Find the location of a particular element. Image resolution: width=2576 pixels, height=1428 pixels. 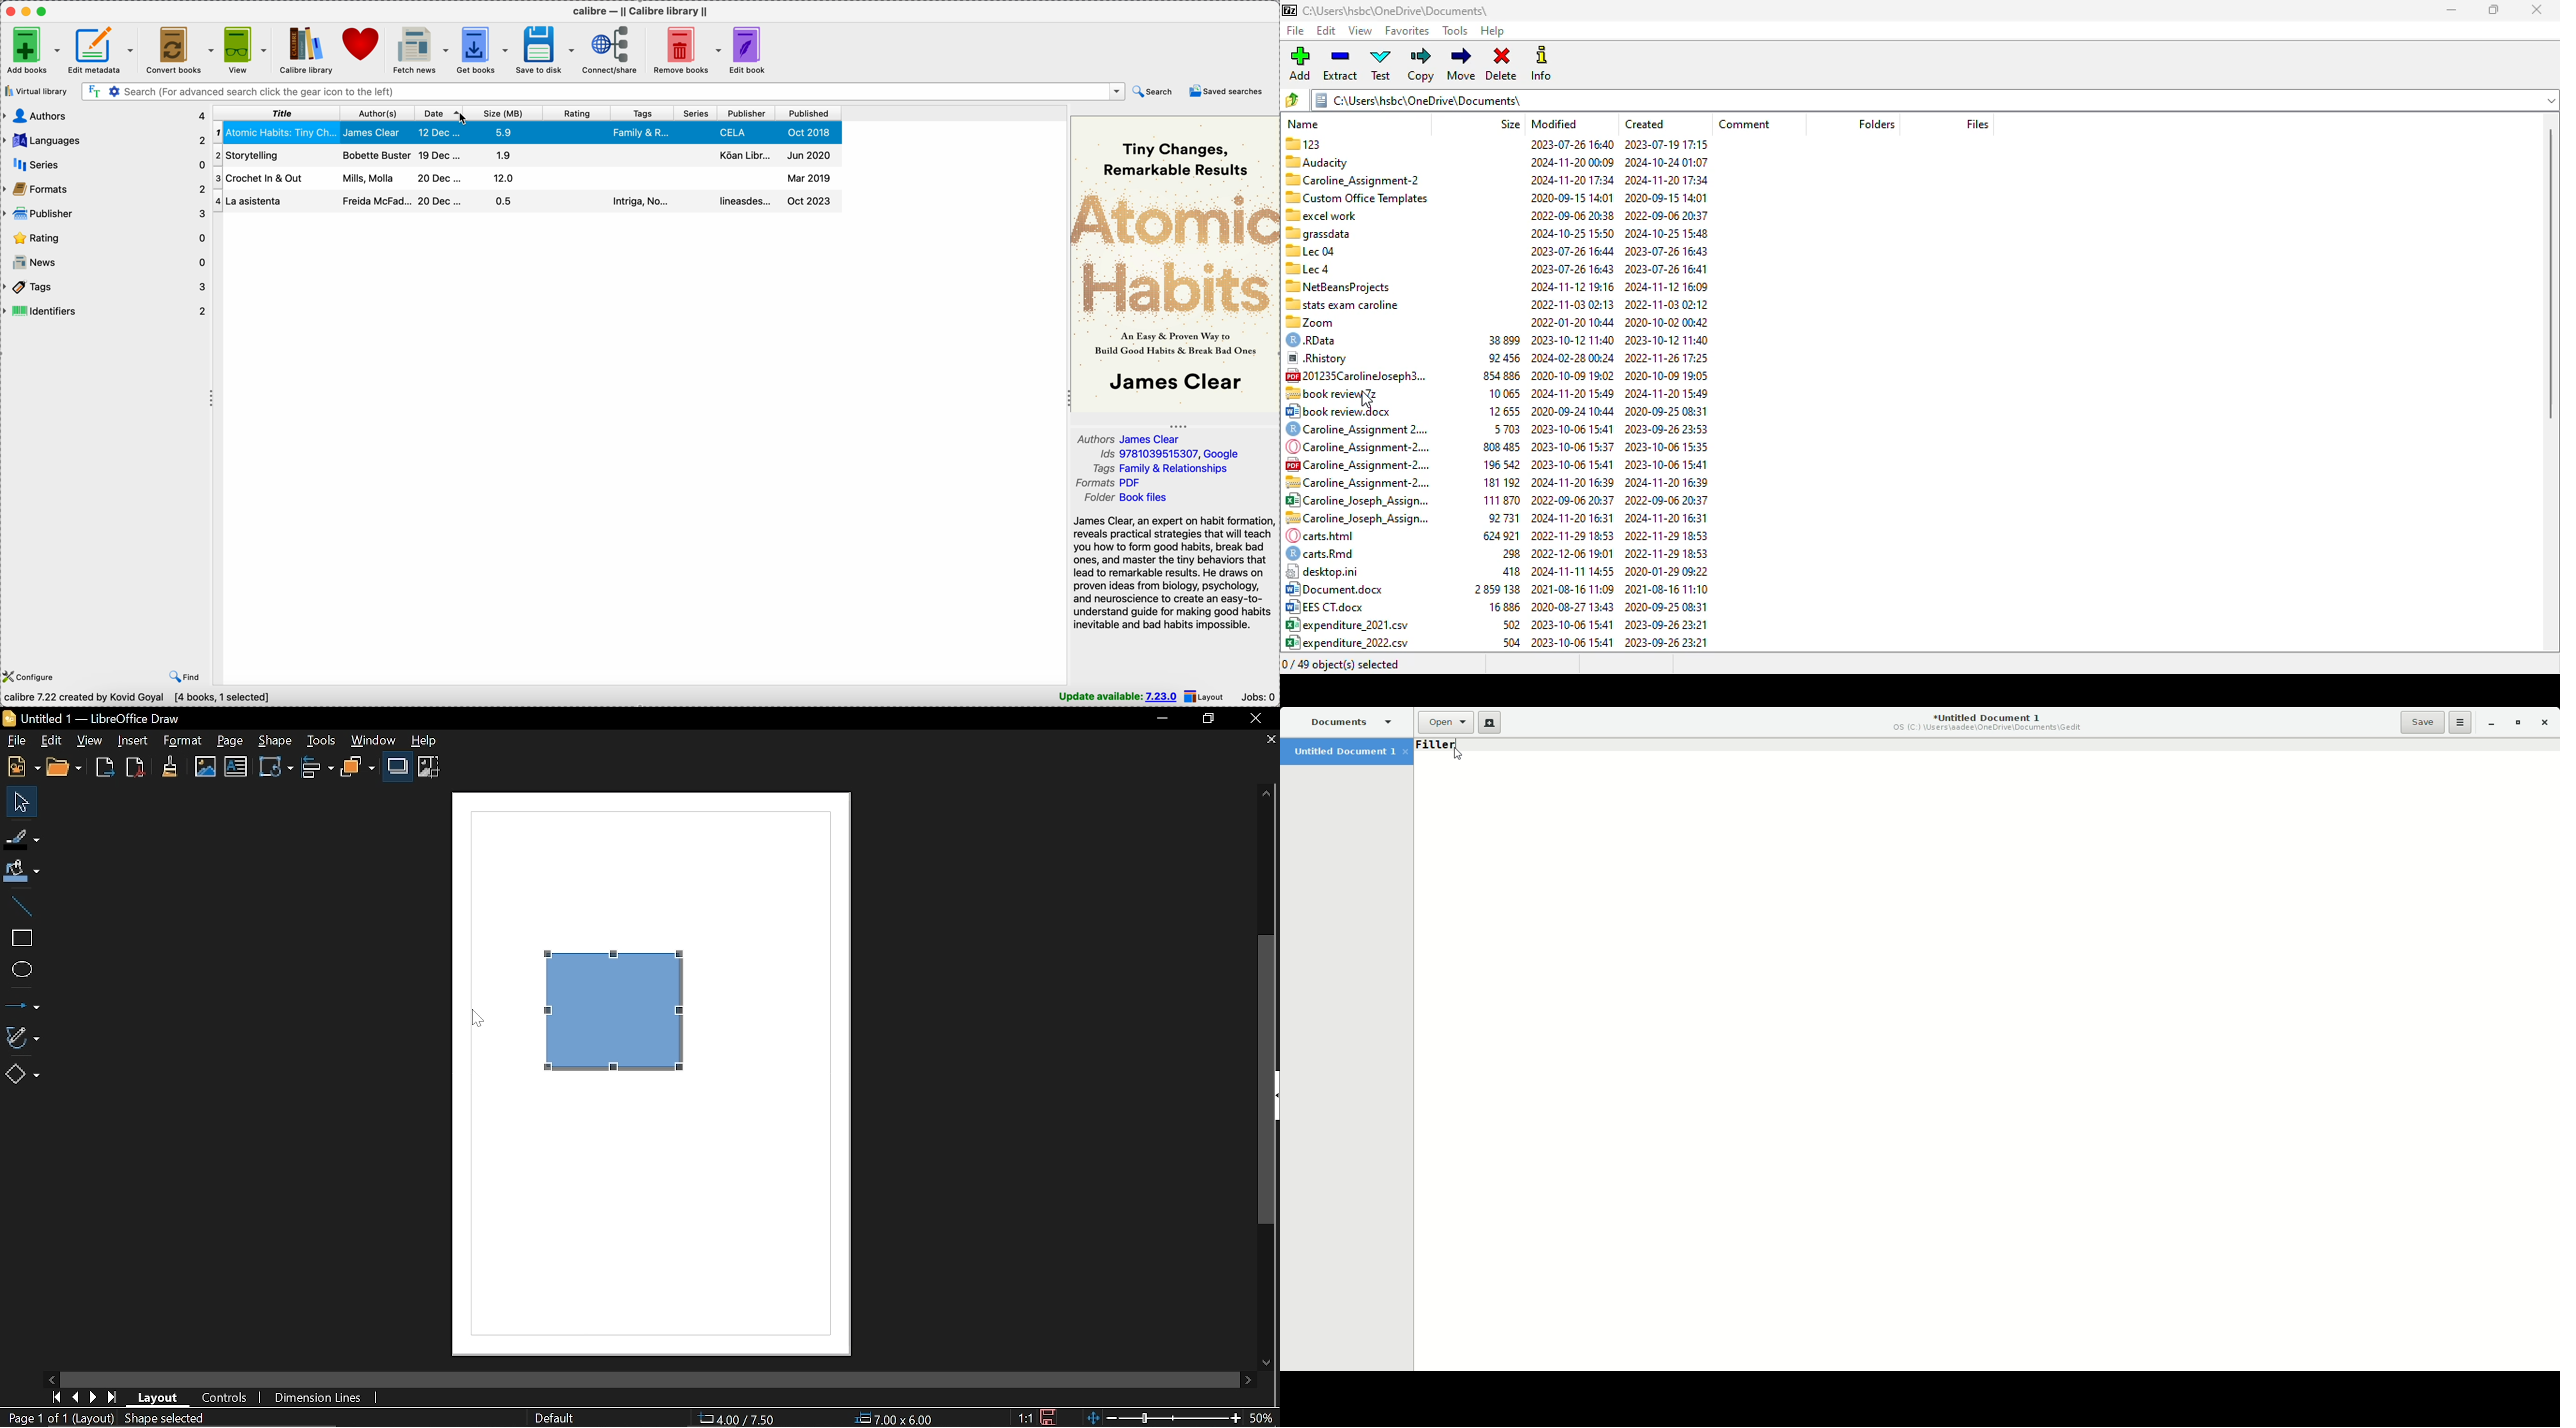

series is located at coordinates (697, 114).